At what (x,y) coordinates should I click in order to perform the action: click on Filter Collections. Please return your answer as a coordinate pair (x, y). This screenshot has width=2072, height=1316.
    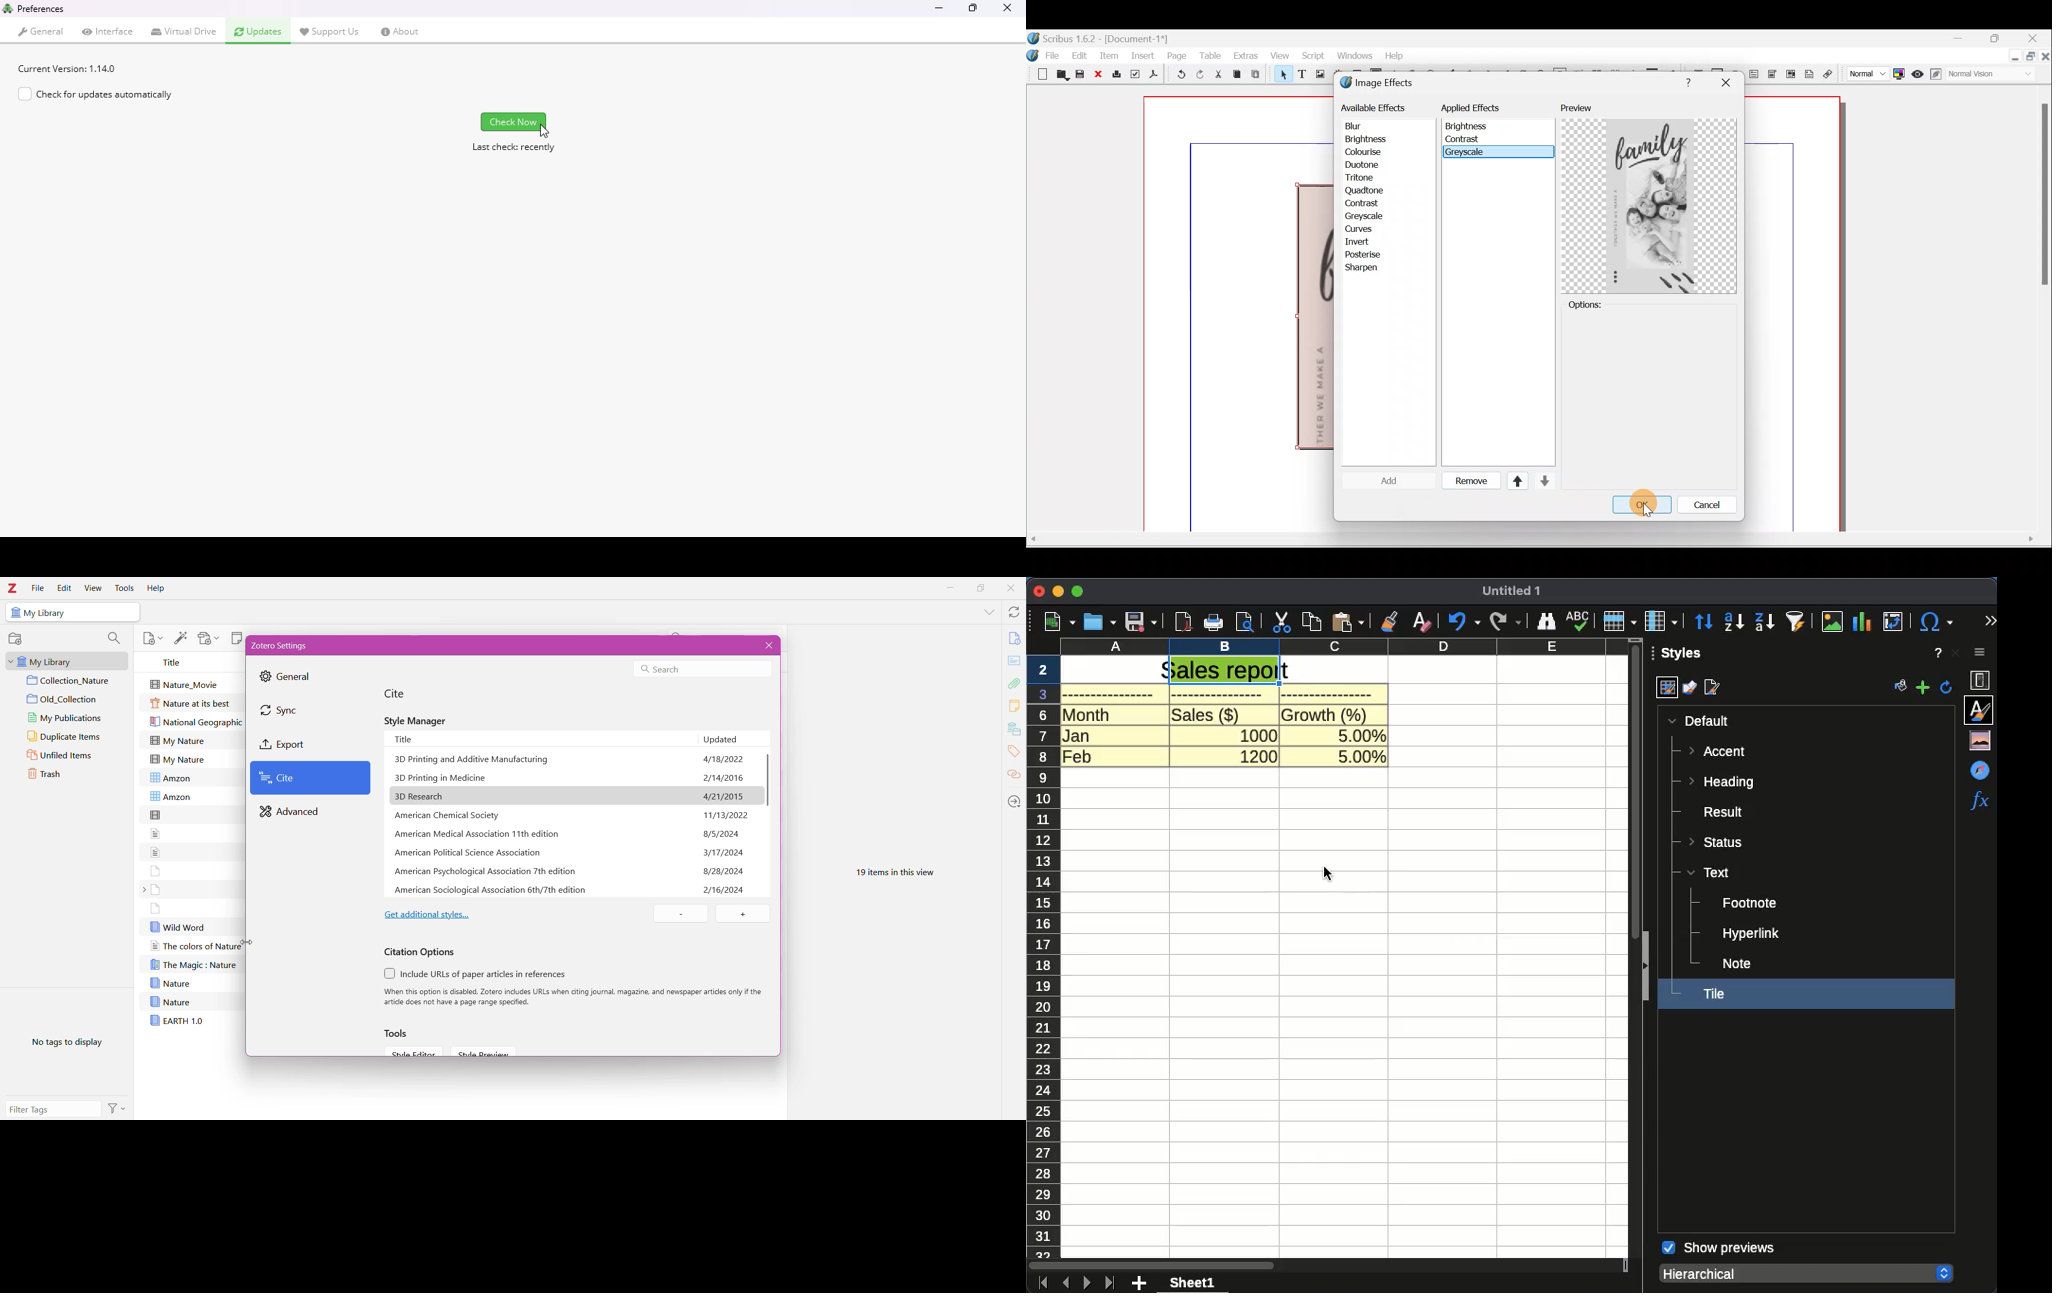
    Looking at the image, I should click on (113, 639).